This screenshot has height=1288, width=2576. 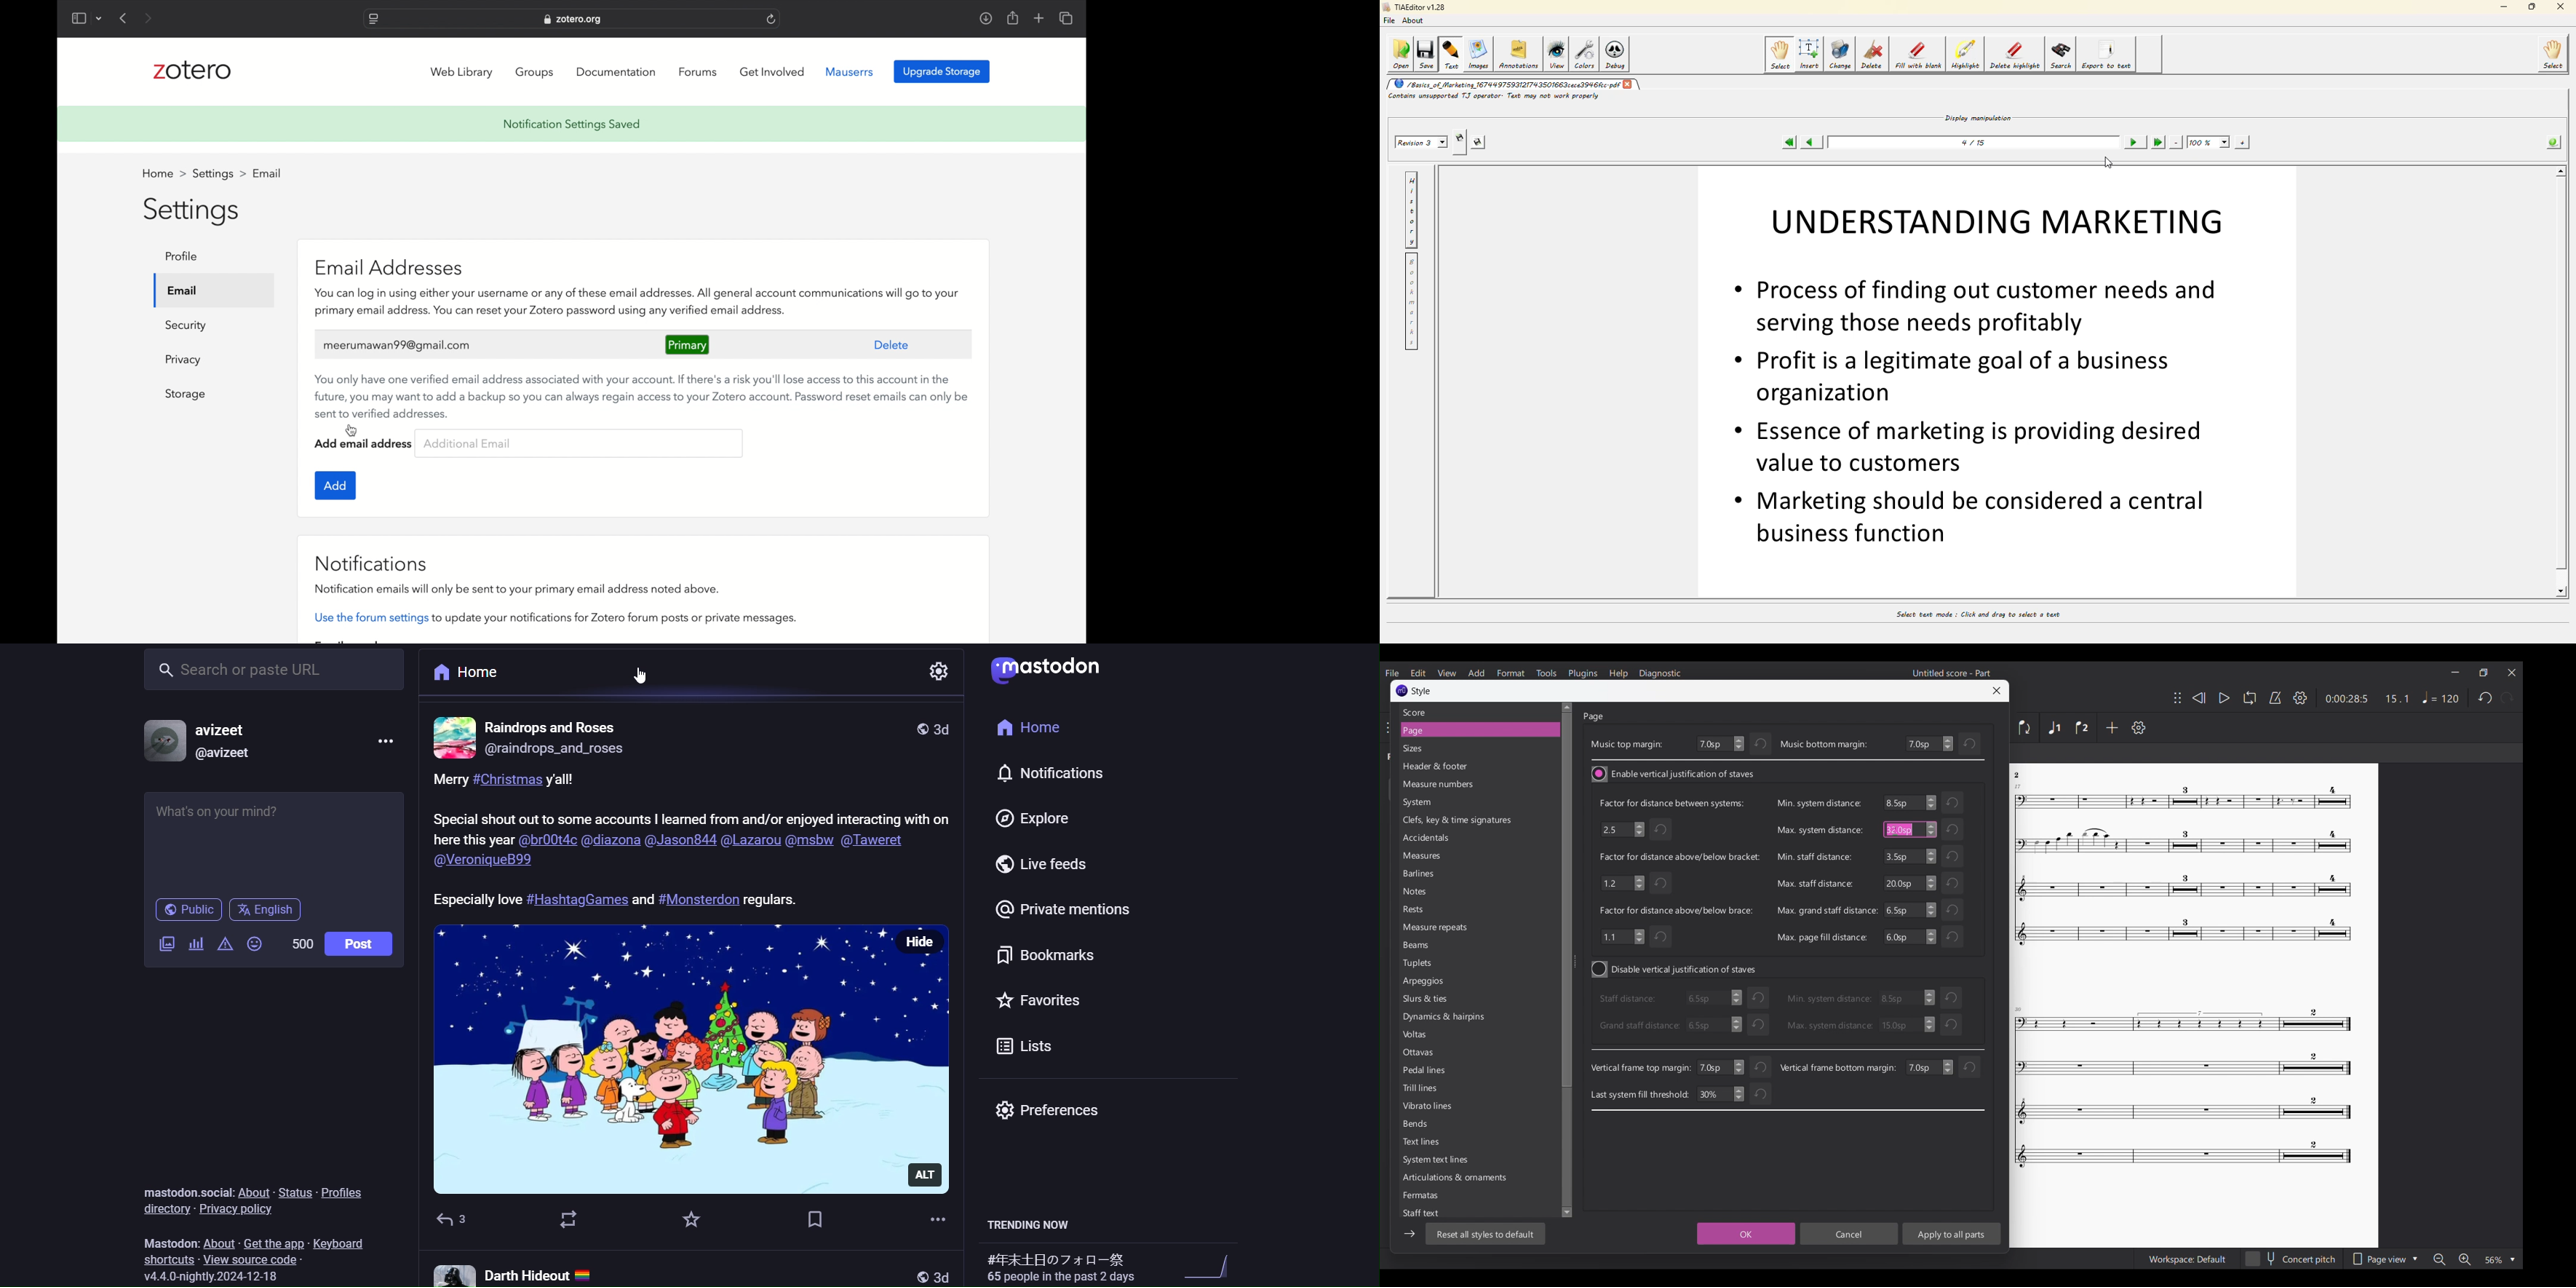 What do you see at coordinates (1909, 856) in the screenshot?
I see `3.5sp` at bounding box center [1909, 856].